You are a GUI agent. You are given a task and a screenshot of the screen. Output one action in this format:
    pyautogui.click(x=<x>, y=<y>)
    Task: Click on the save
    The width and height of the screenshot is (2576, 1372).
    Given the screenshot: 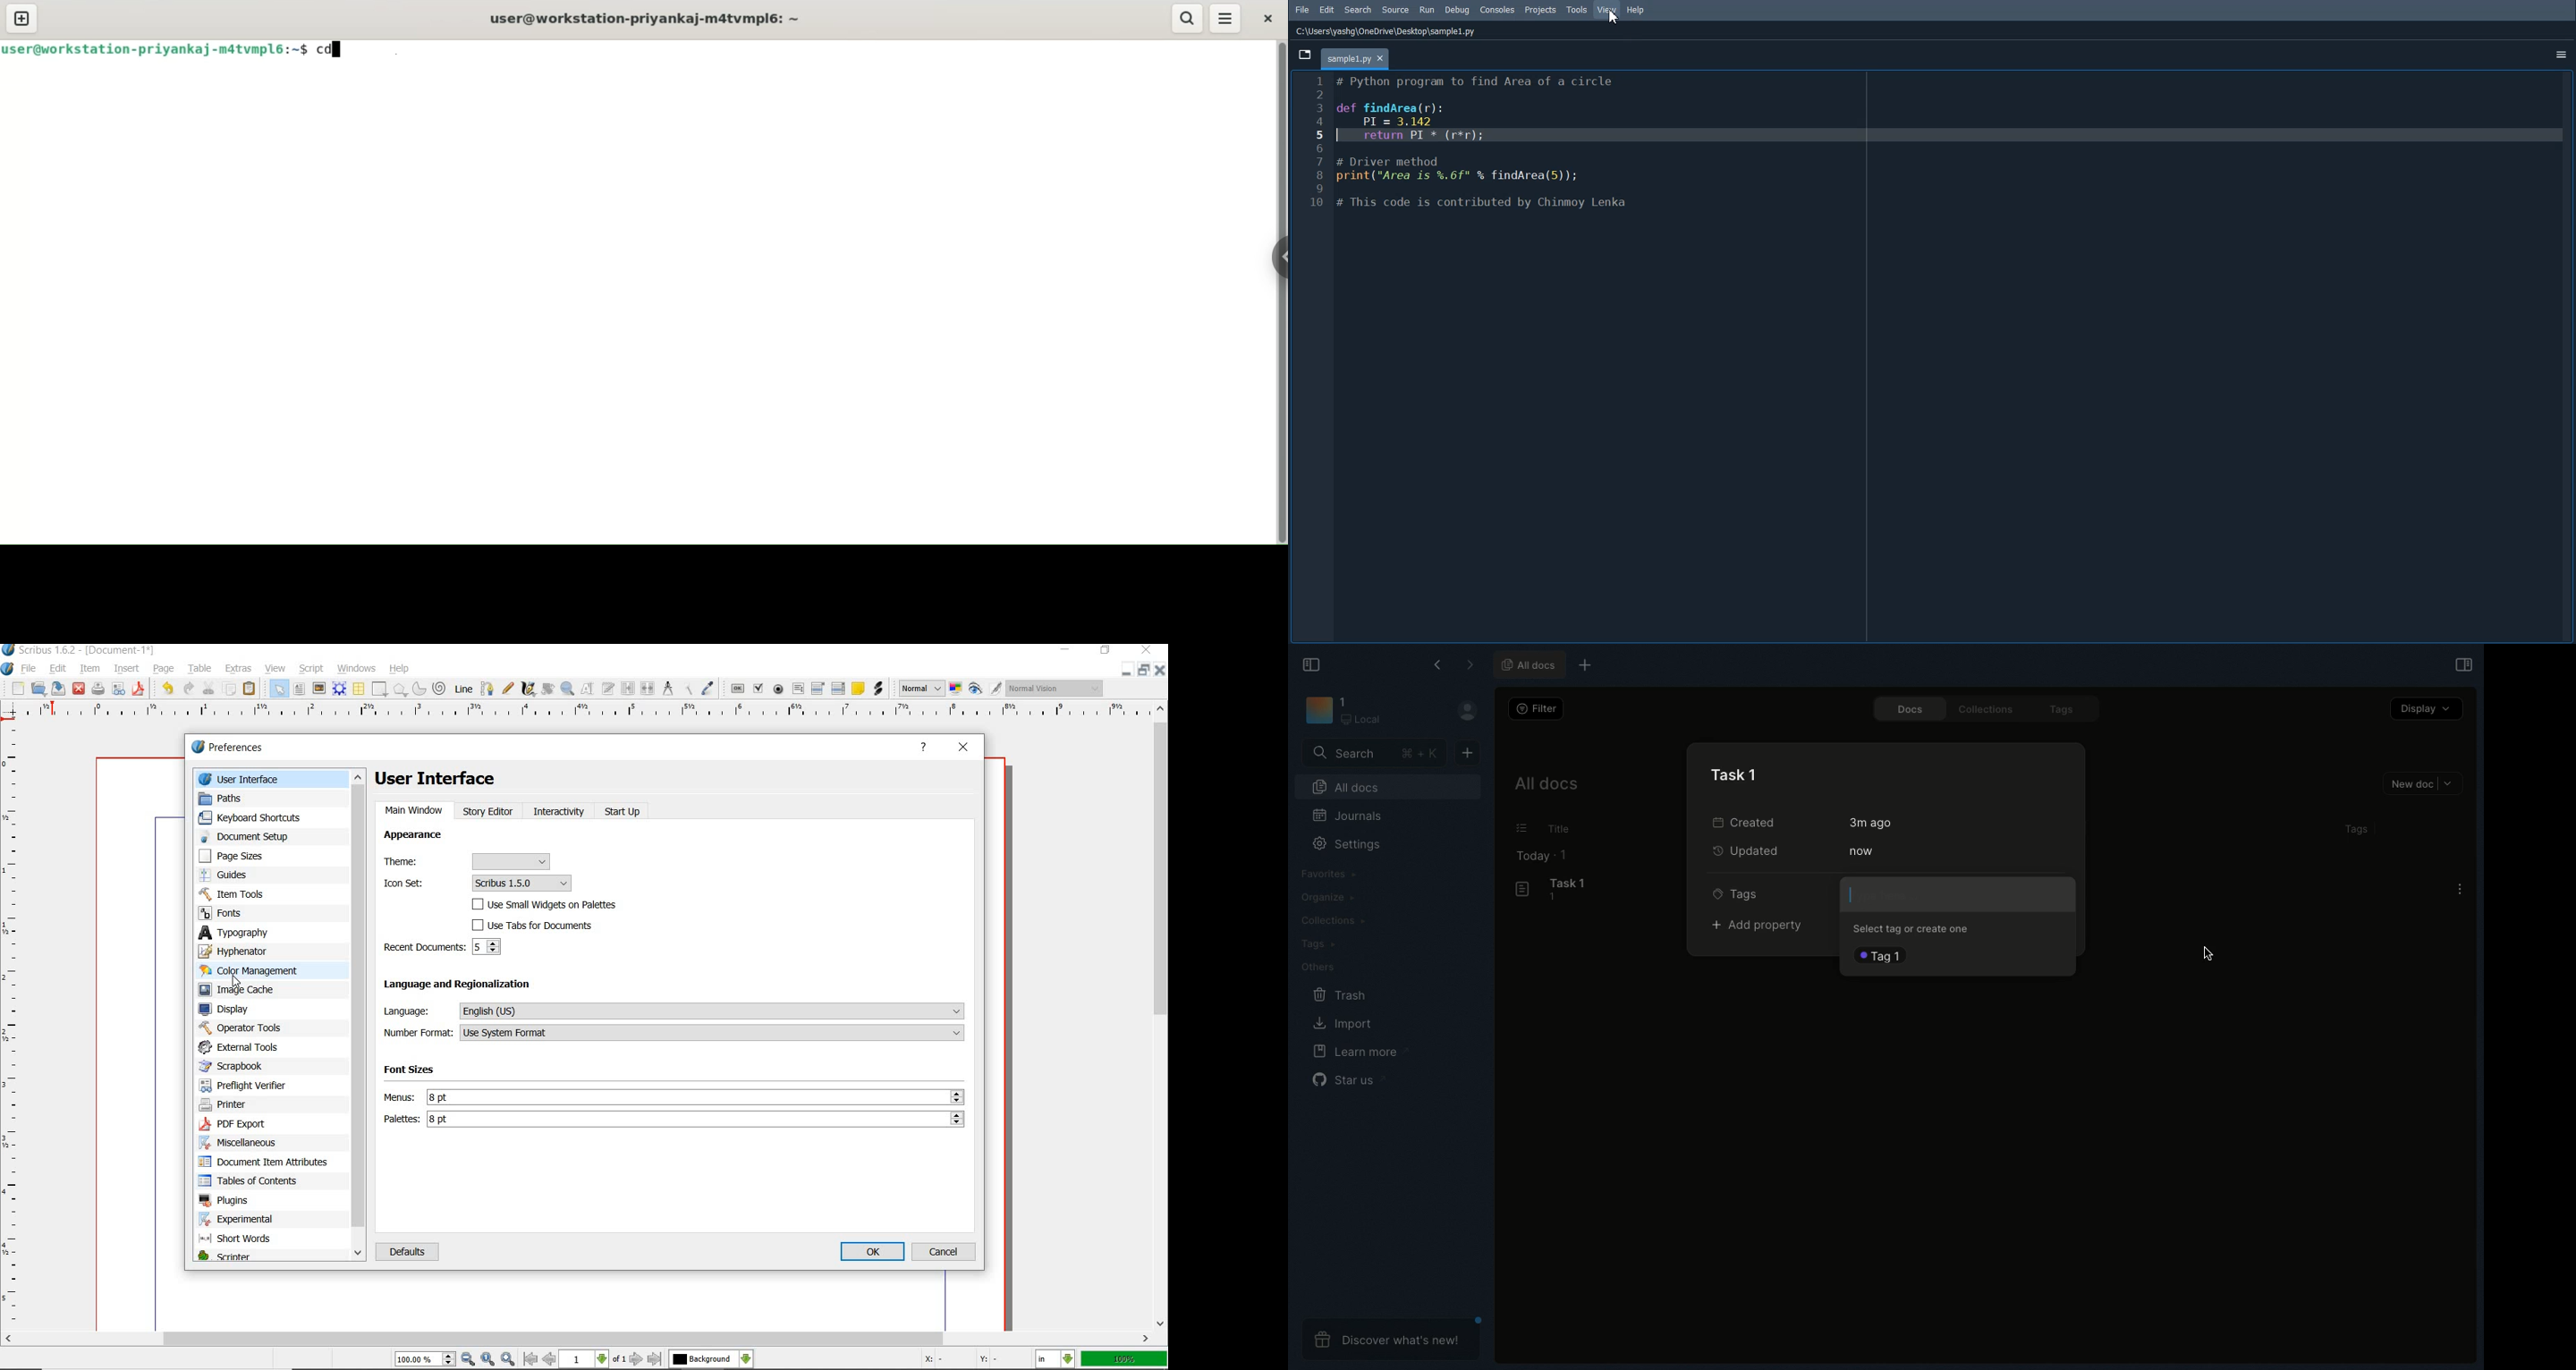 What is the action you would take?
    pyautogui.click(x=141, y=688)
    